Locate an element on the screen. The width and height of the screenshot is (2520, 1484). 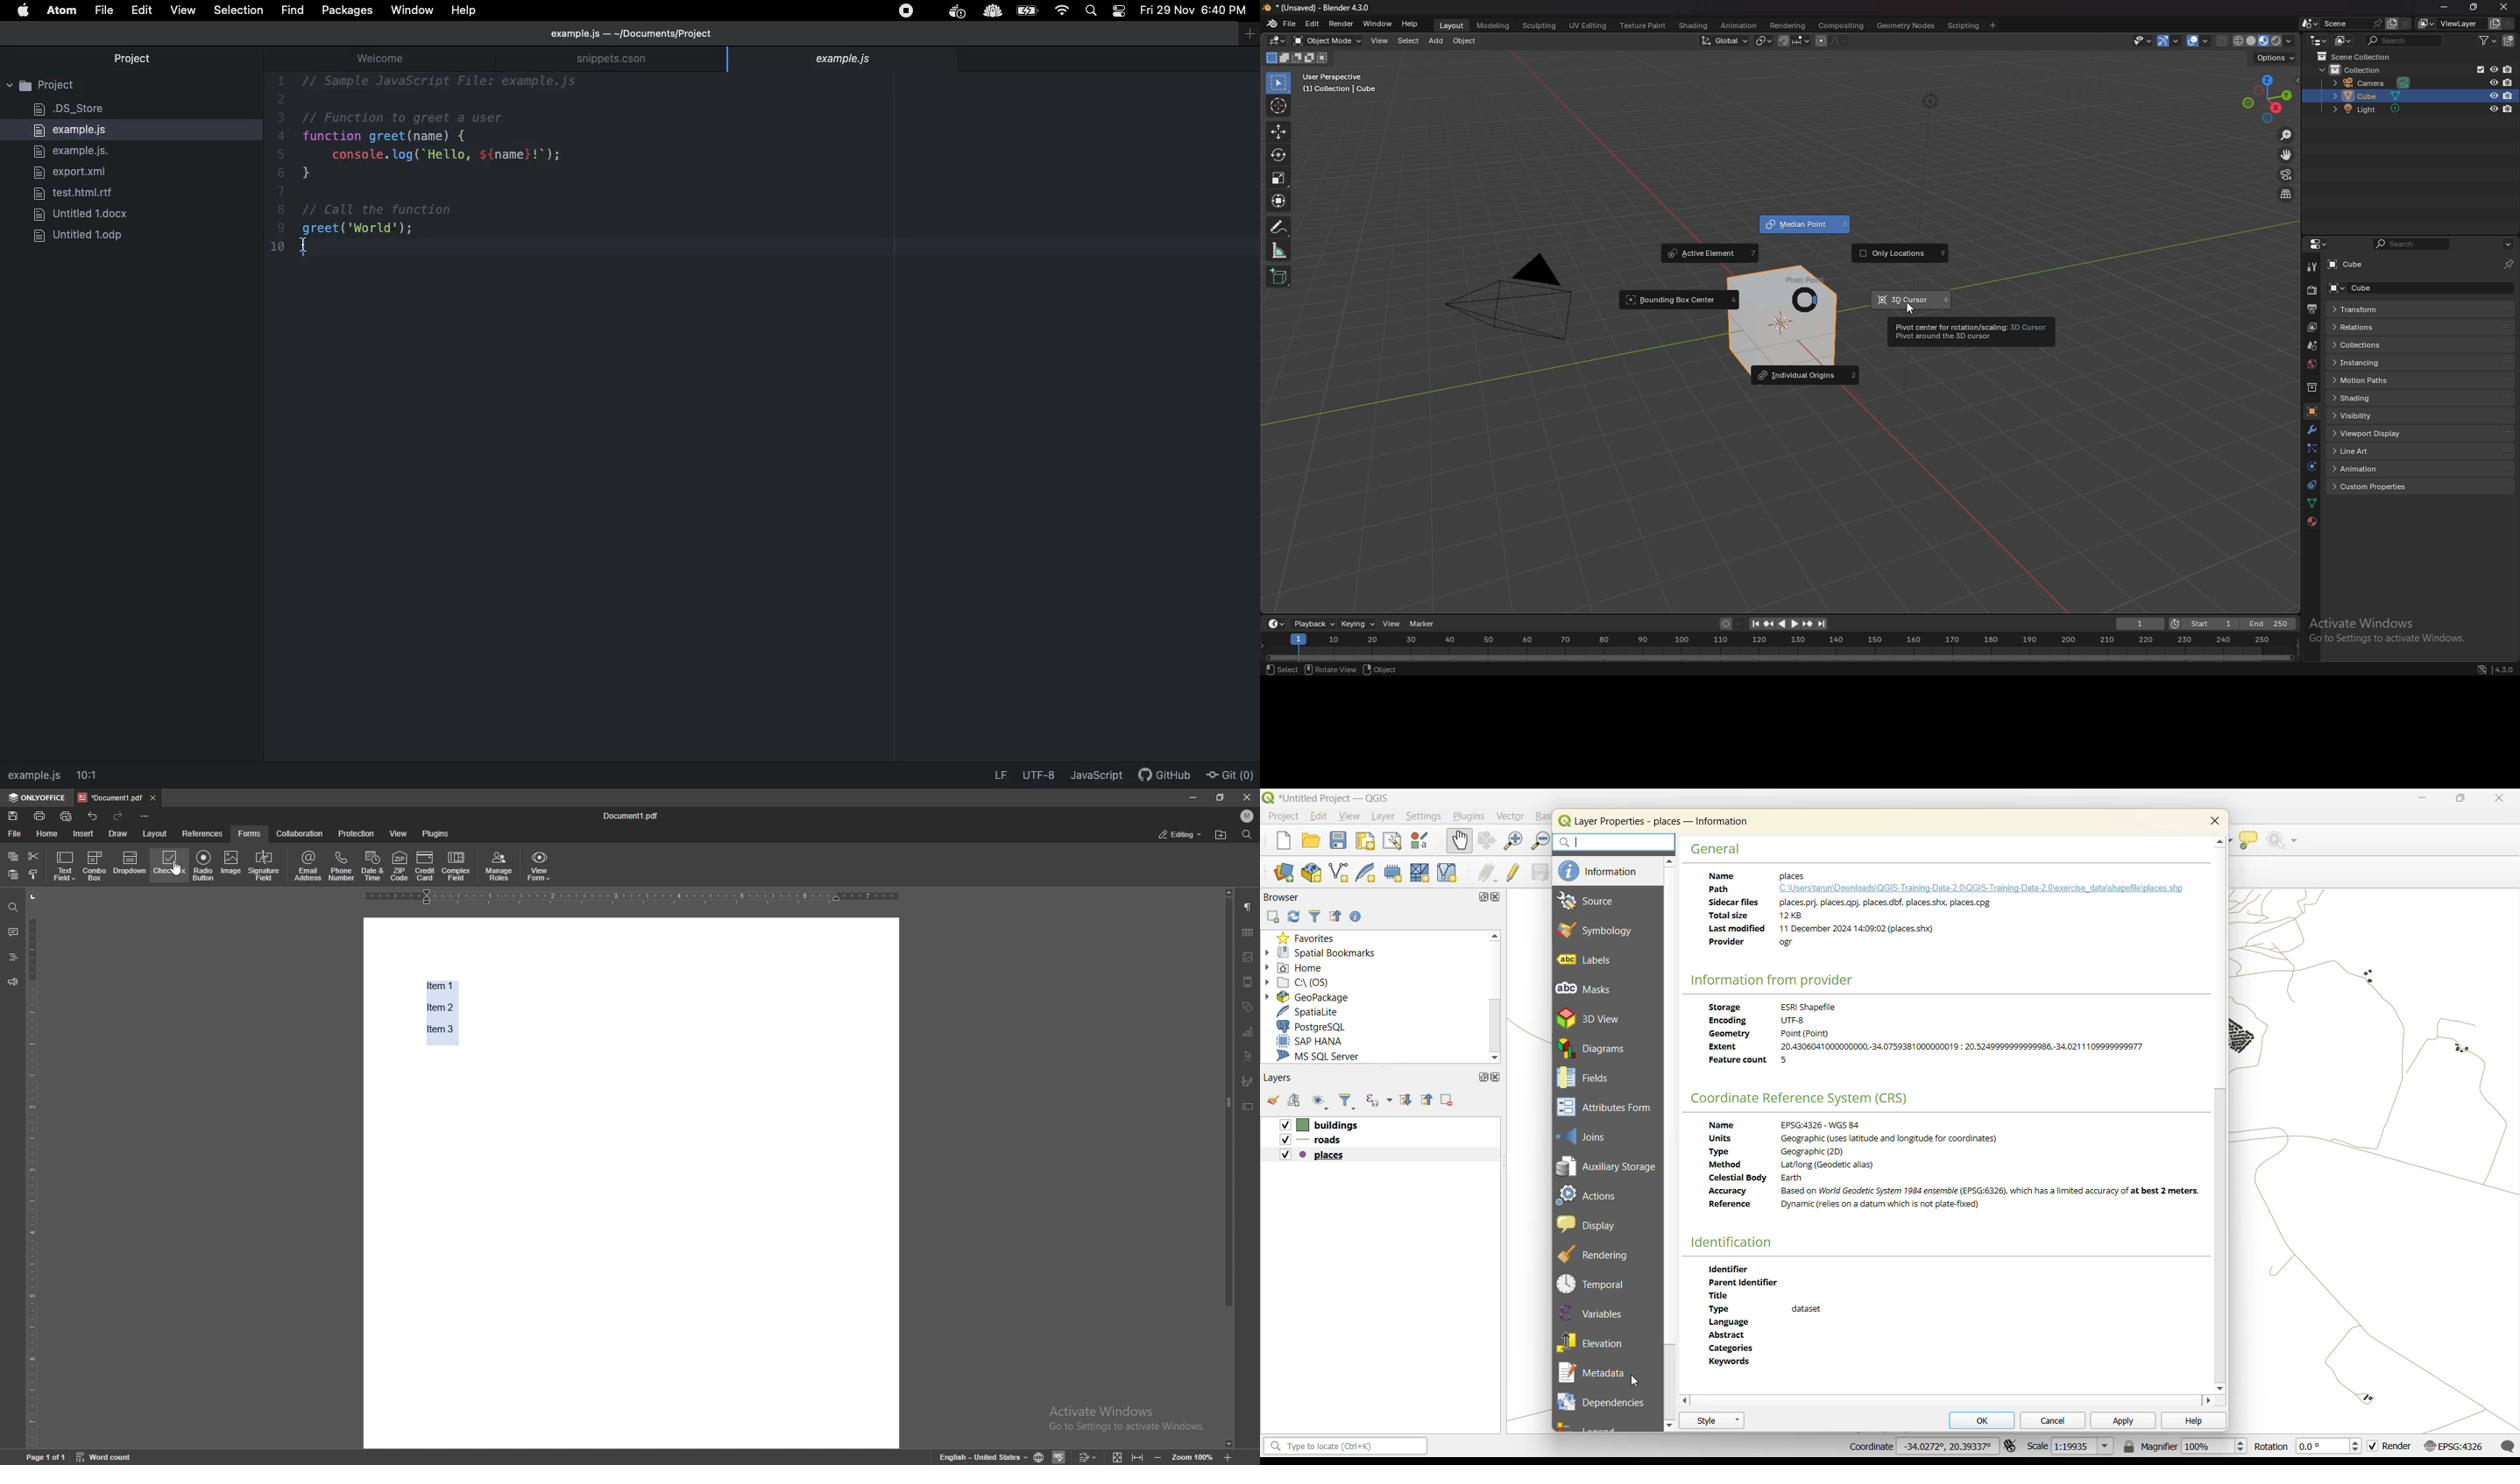
zoom is located at coordinates (1192, 1457).